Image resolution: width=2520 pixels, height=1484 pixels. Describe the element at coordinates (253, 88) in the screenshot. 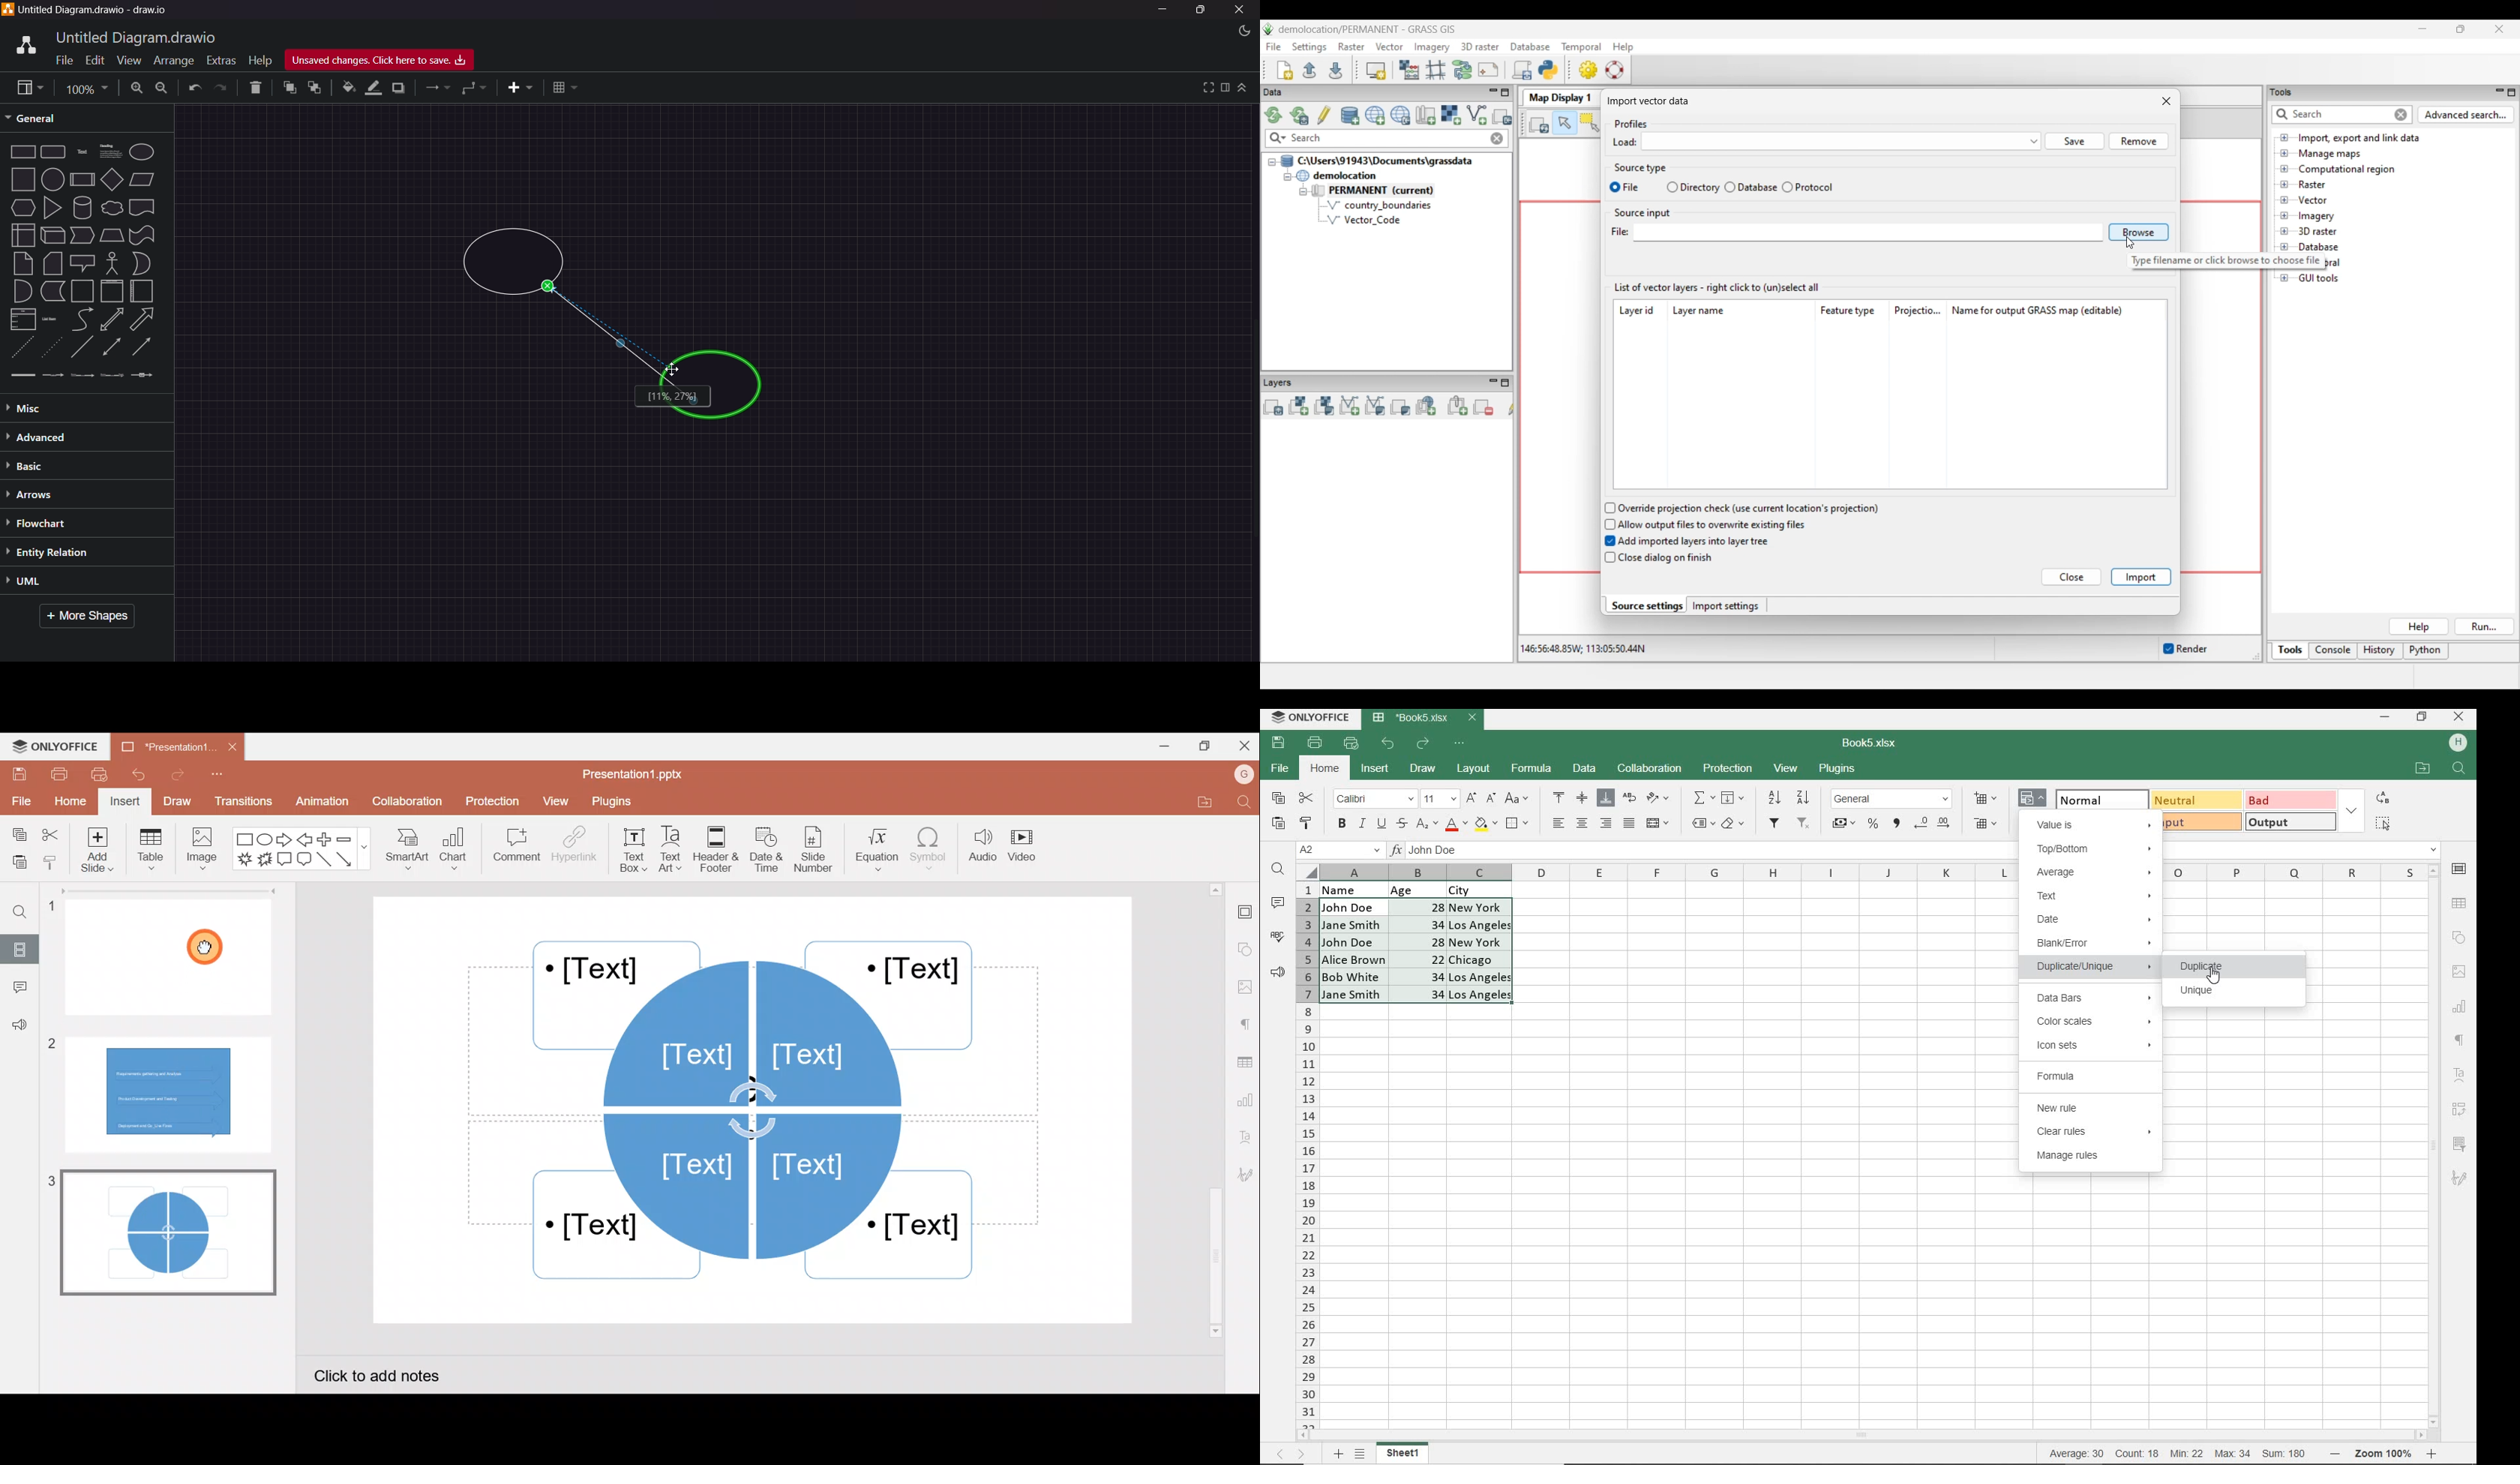

I see `Delete` at that location.